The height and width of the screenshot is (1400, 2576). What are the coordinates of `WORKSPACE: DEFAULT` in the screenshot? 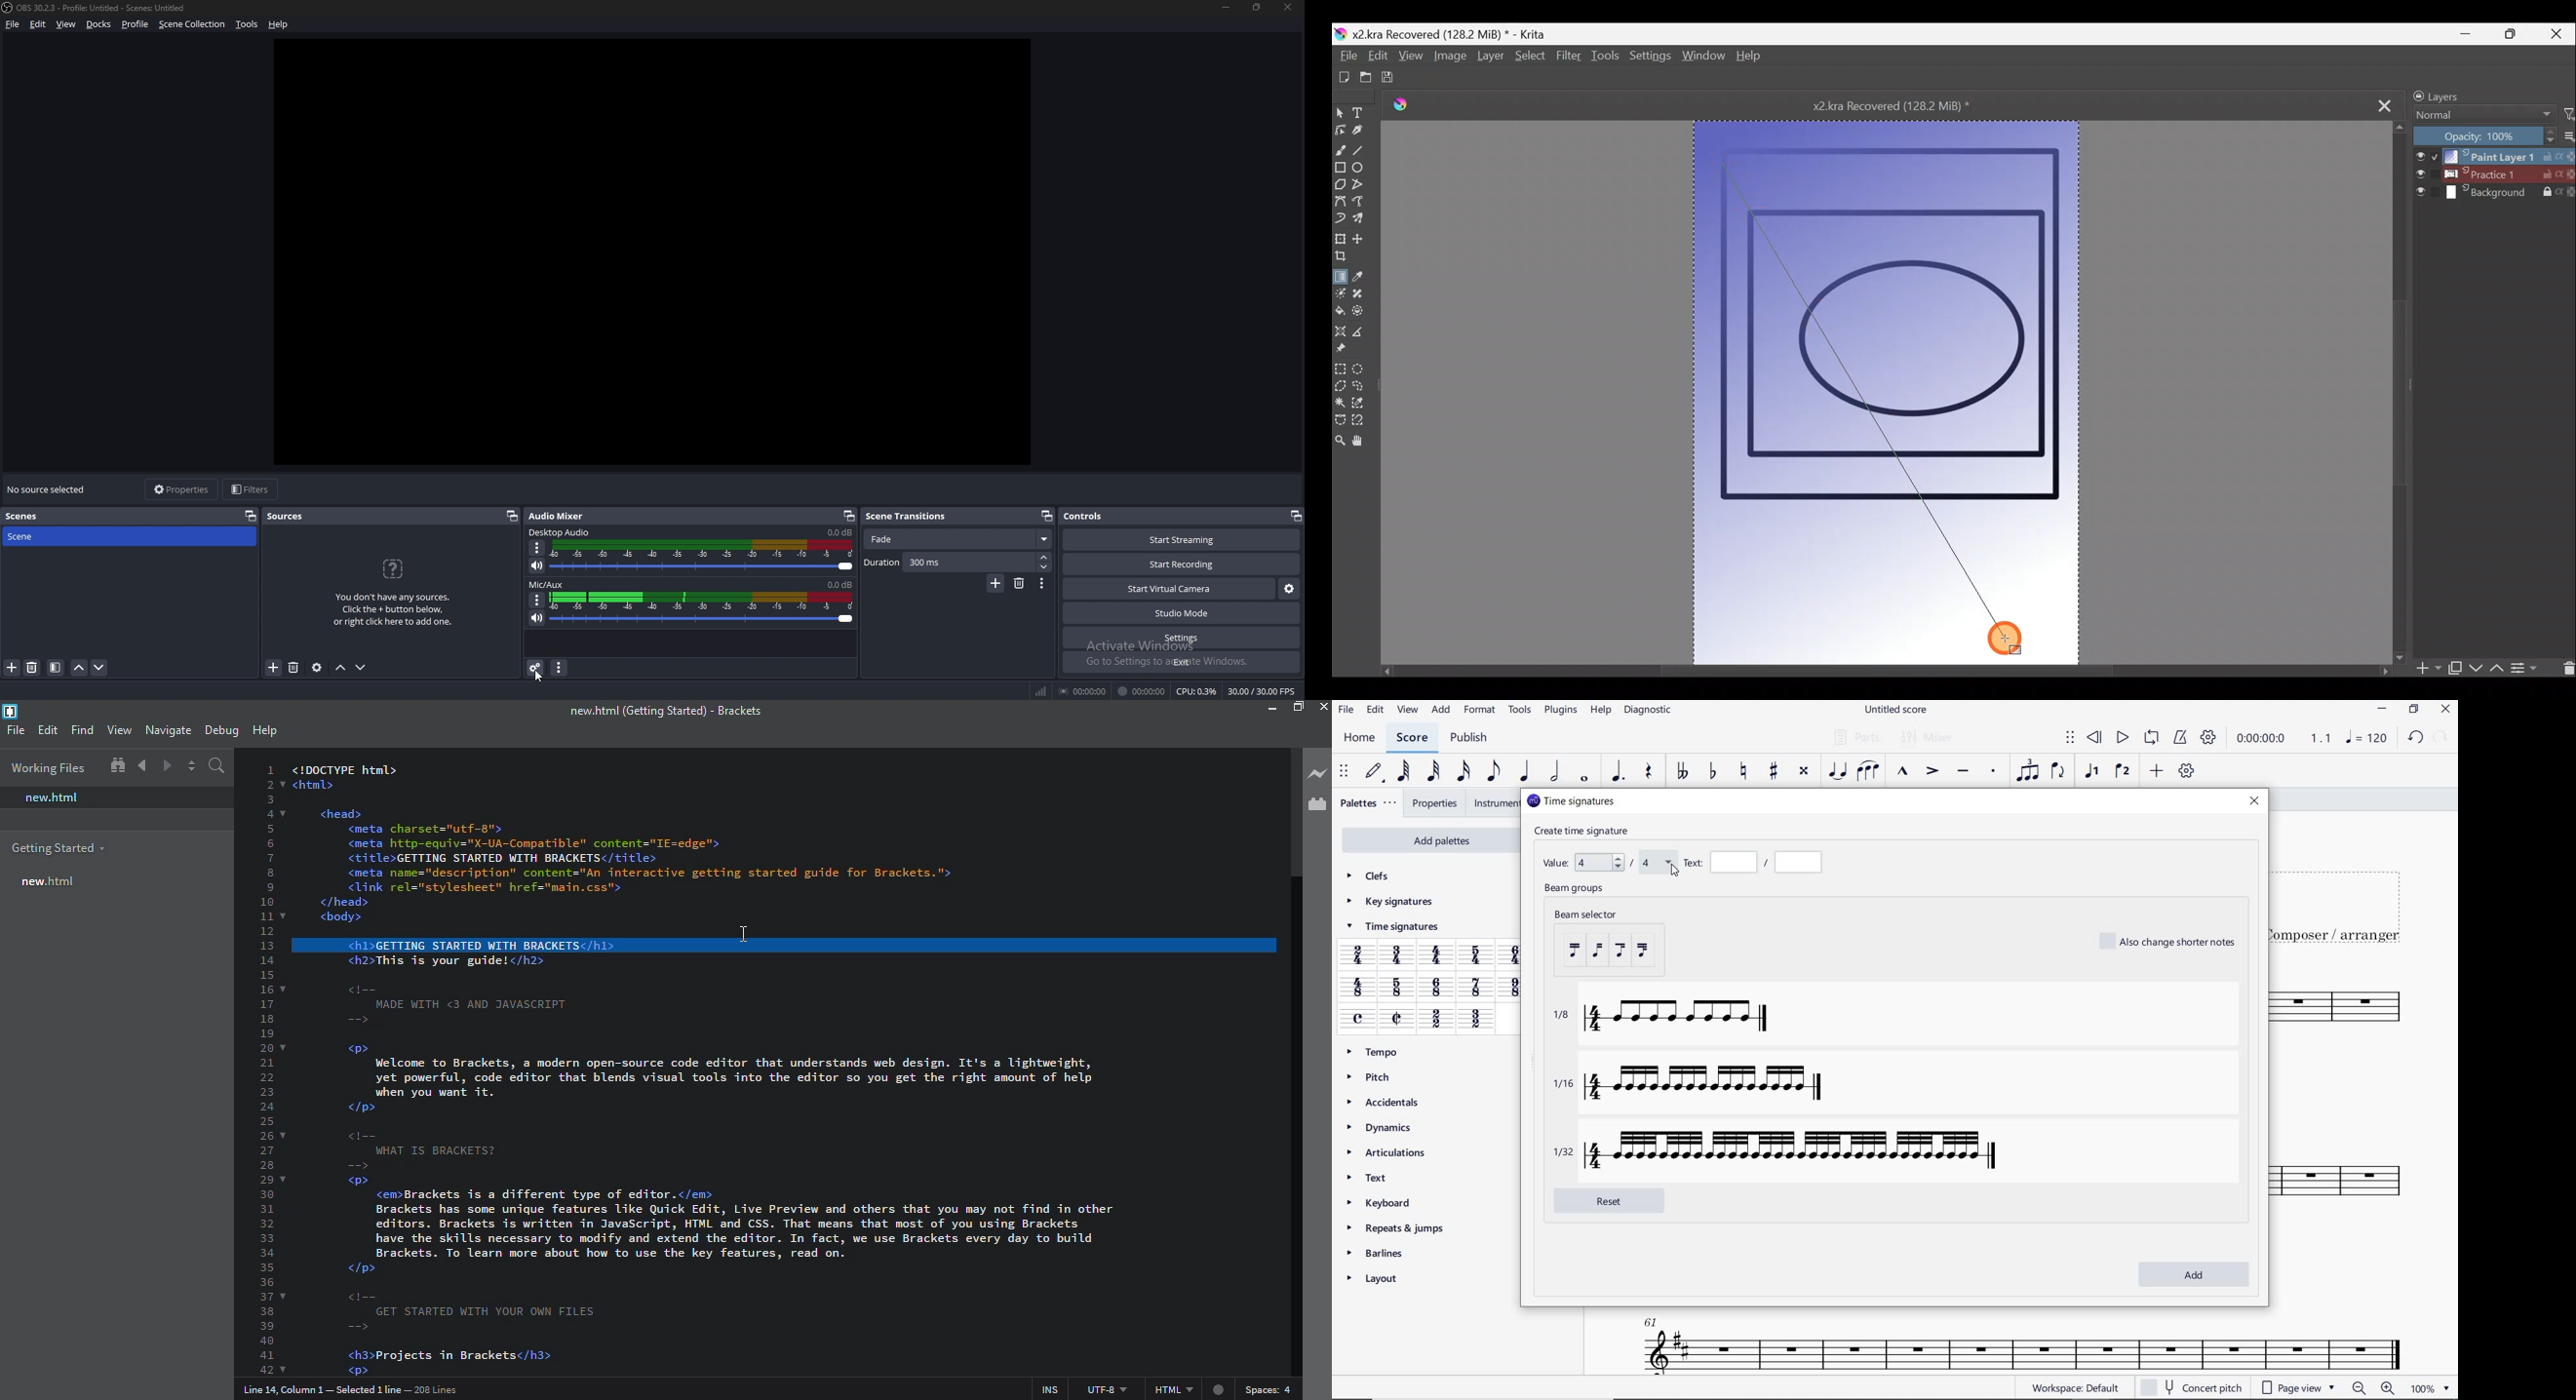 It's located at (2074, 1388).